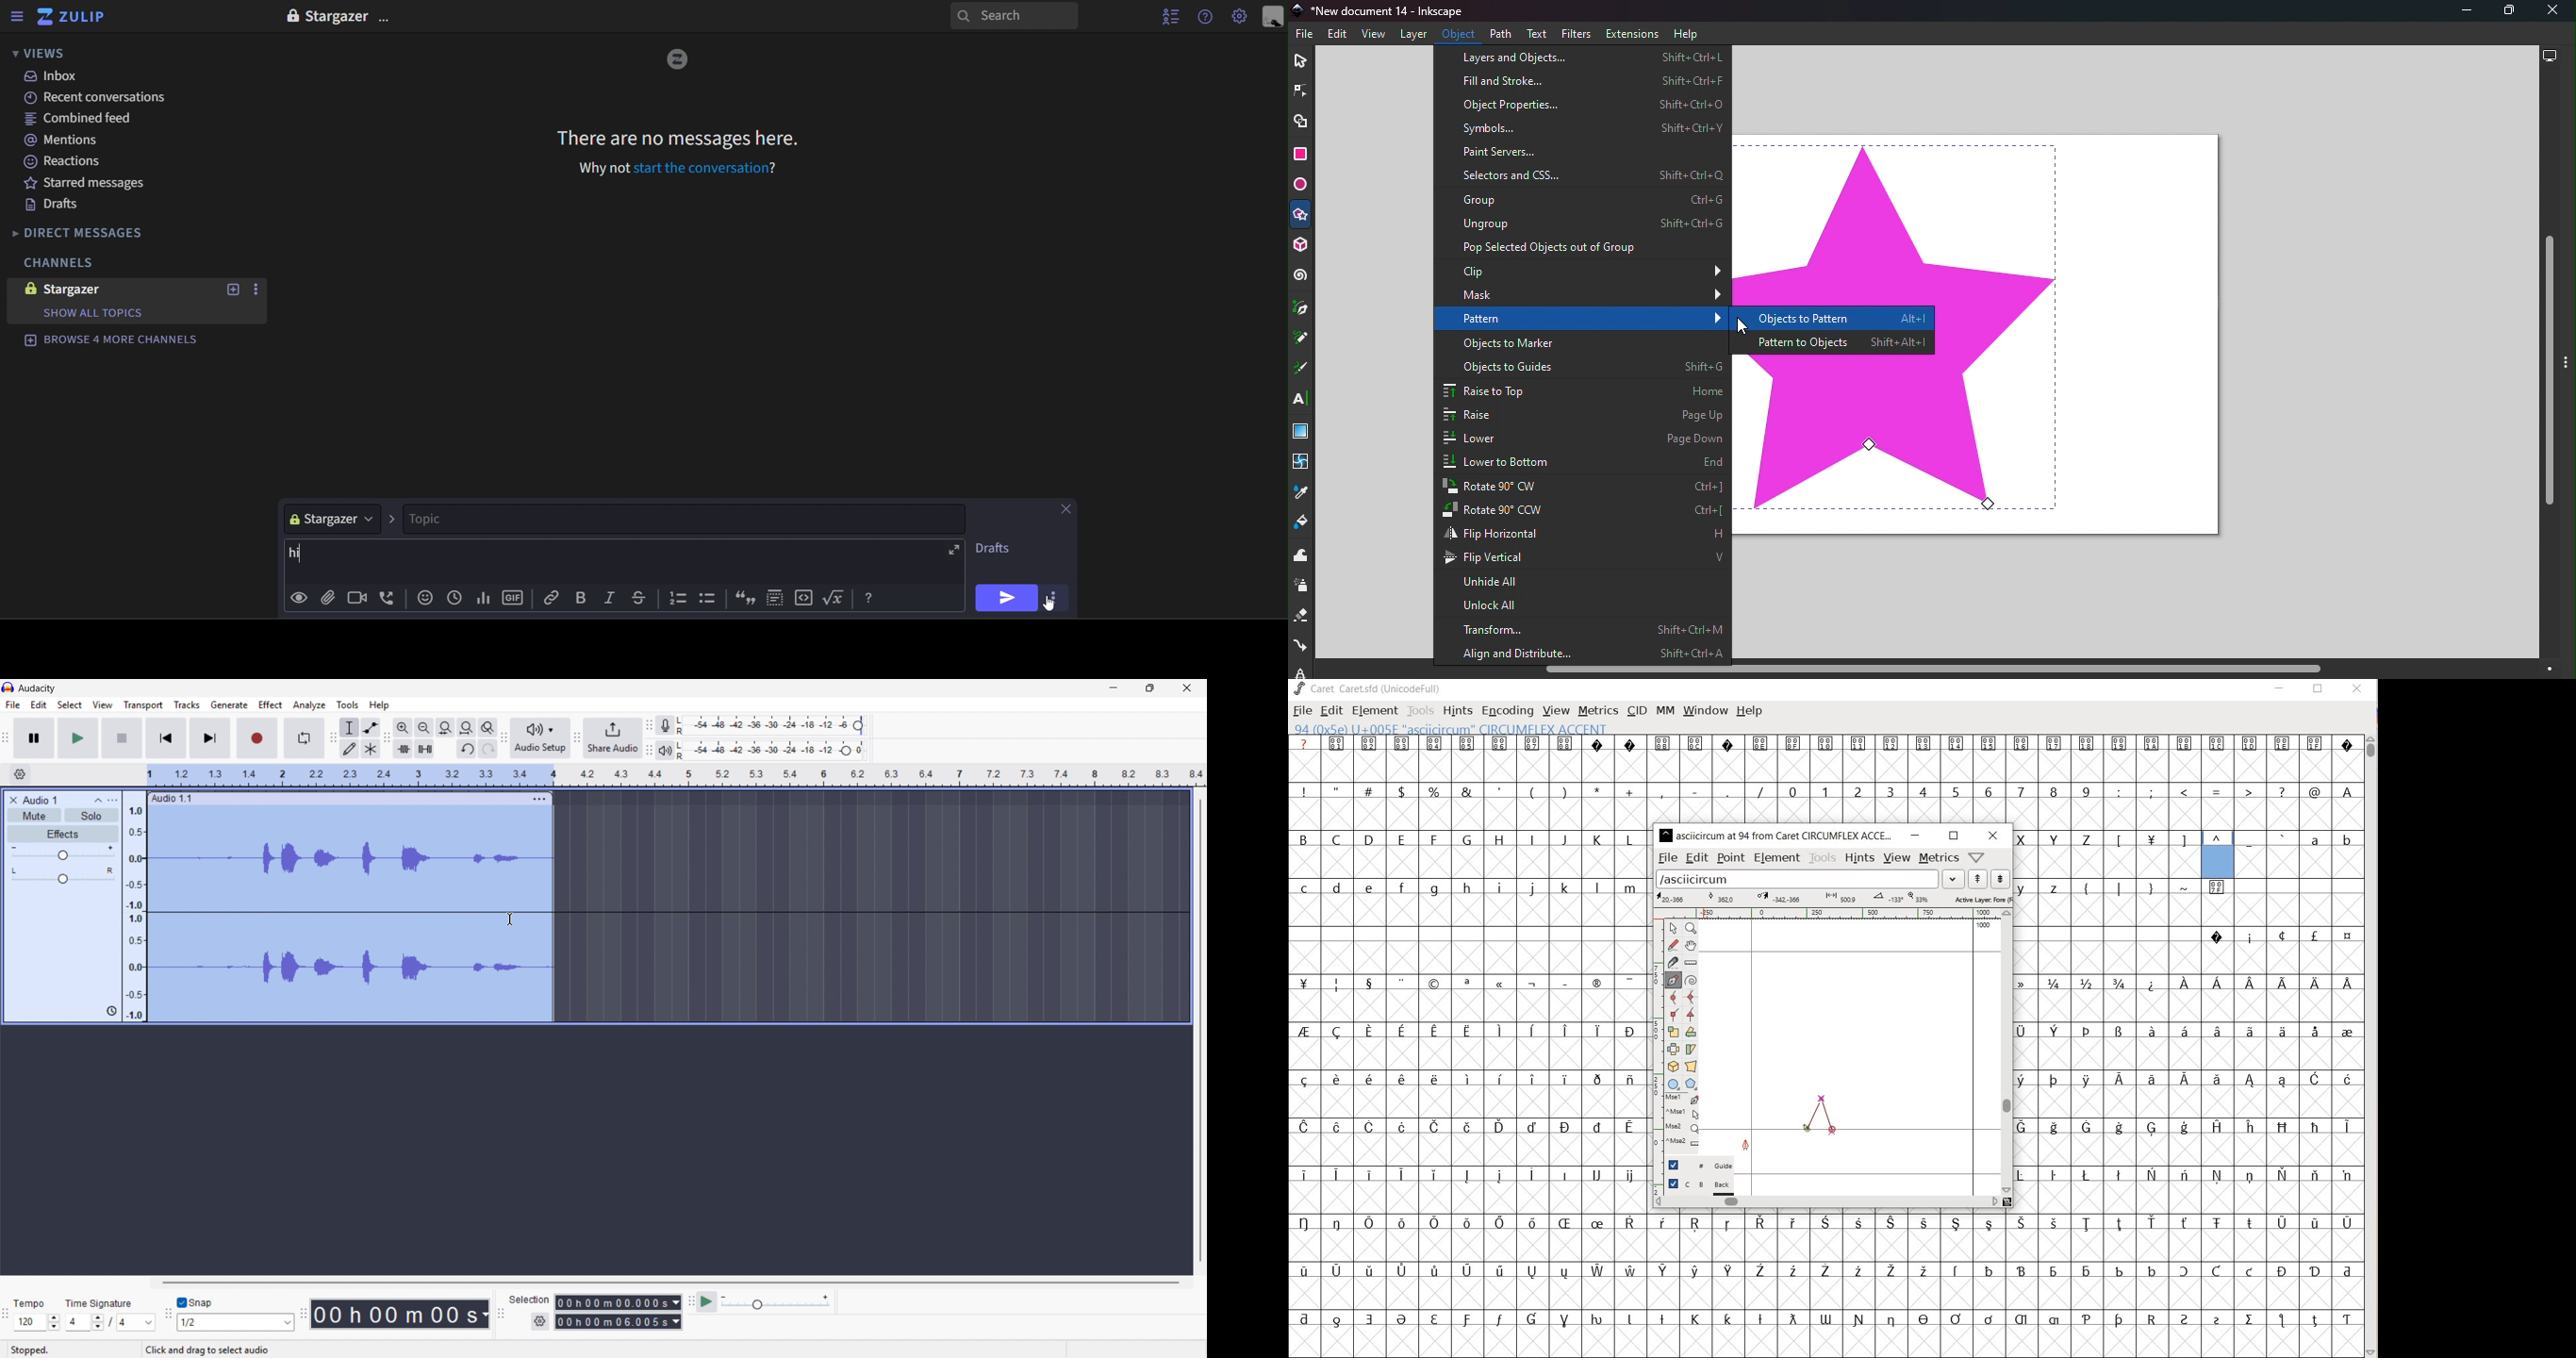 The height and width of the screenshot is (1372, 2576). What do you see at coordinates (775, 1303) in the screenshot?
I see `Playback speed` at bounding box center [775, 1303].